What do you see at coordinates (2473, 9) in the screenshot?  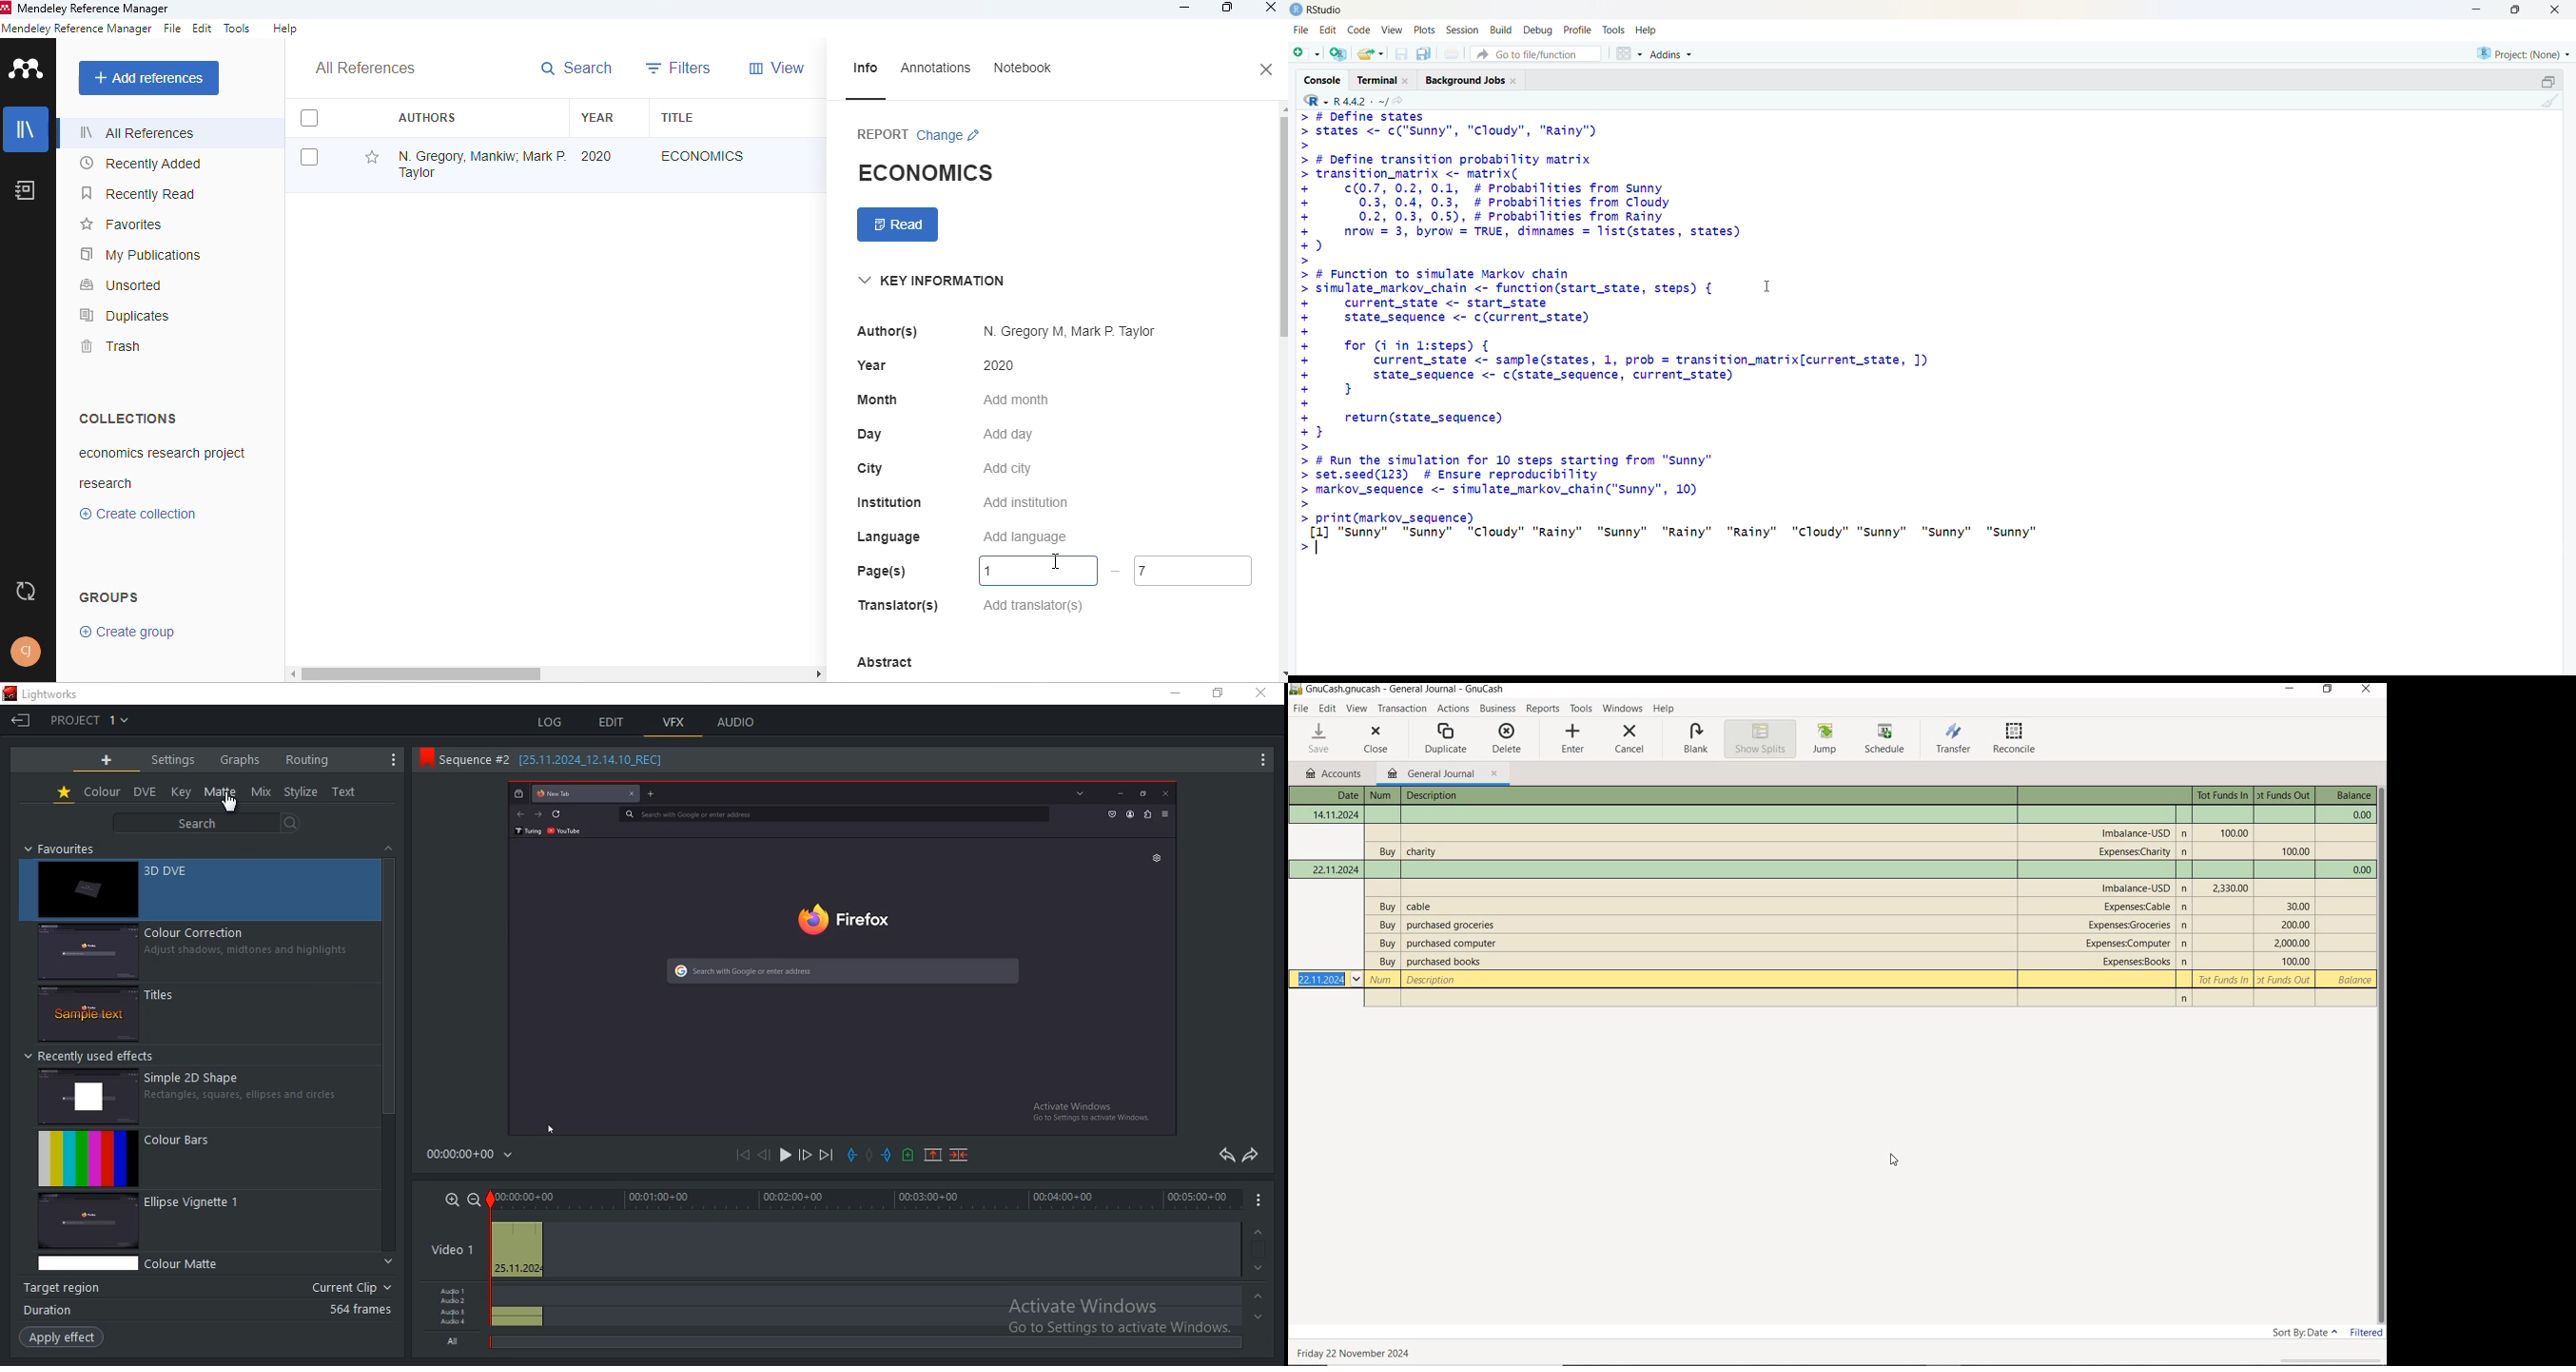 I see `minimize` at bounding box center [2473, 9].